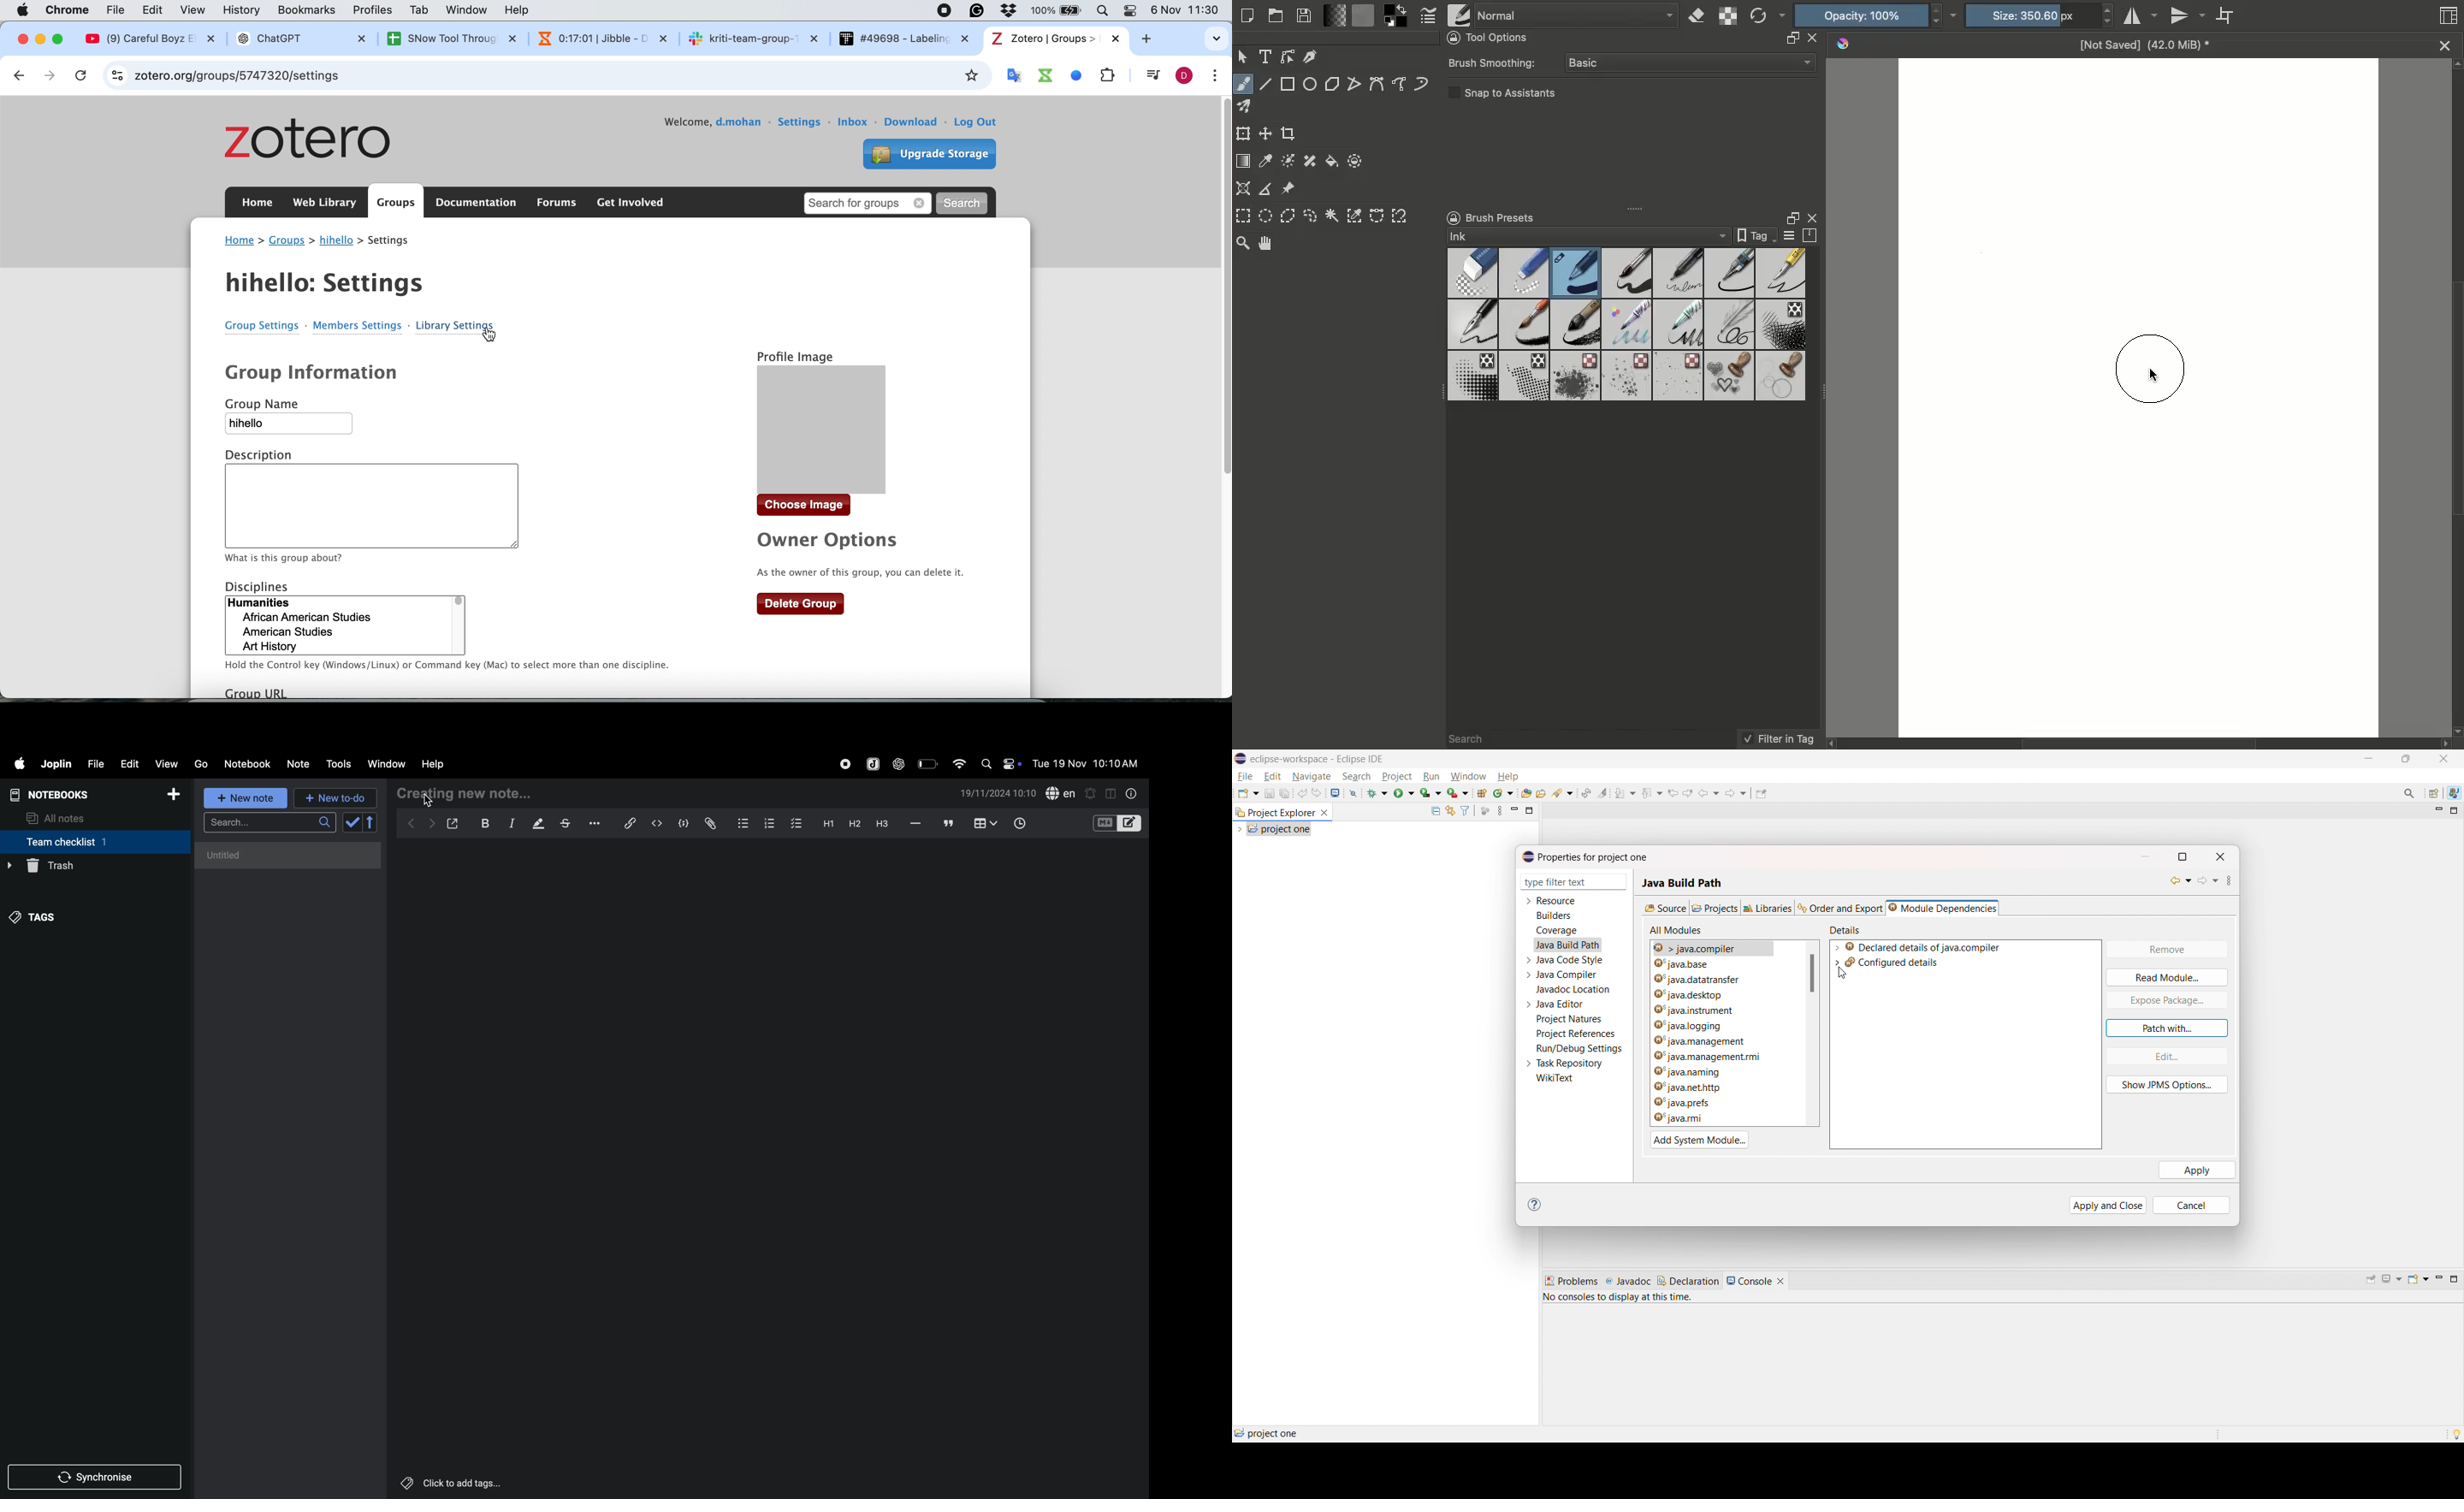 Image resolution: width=2464 pixels, height=1512 pixels. I want to click on Float docker, so click(1790, 217).